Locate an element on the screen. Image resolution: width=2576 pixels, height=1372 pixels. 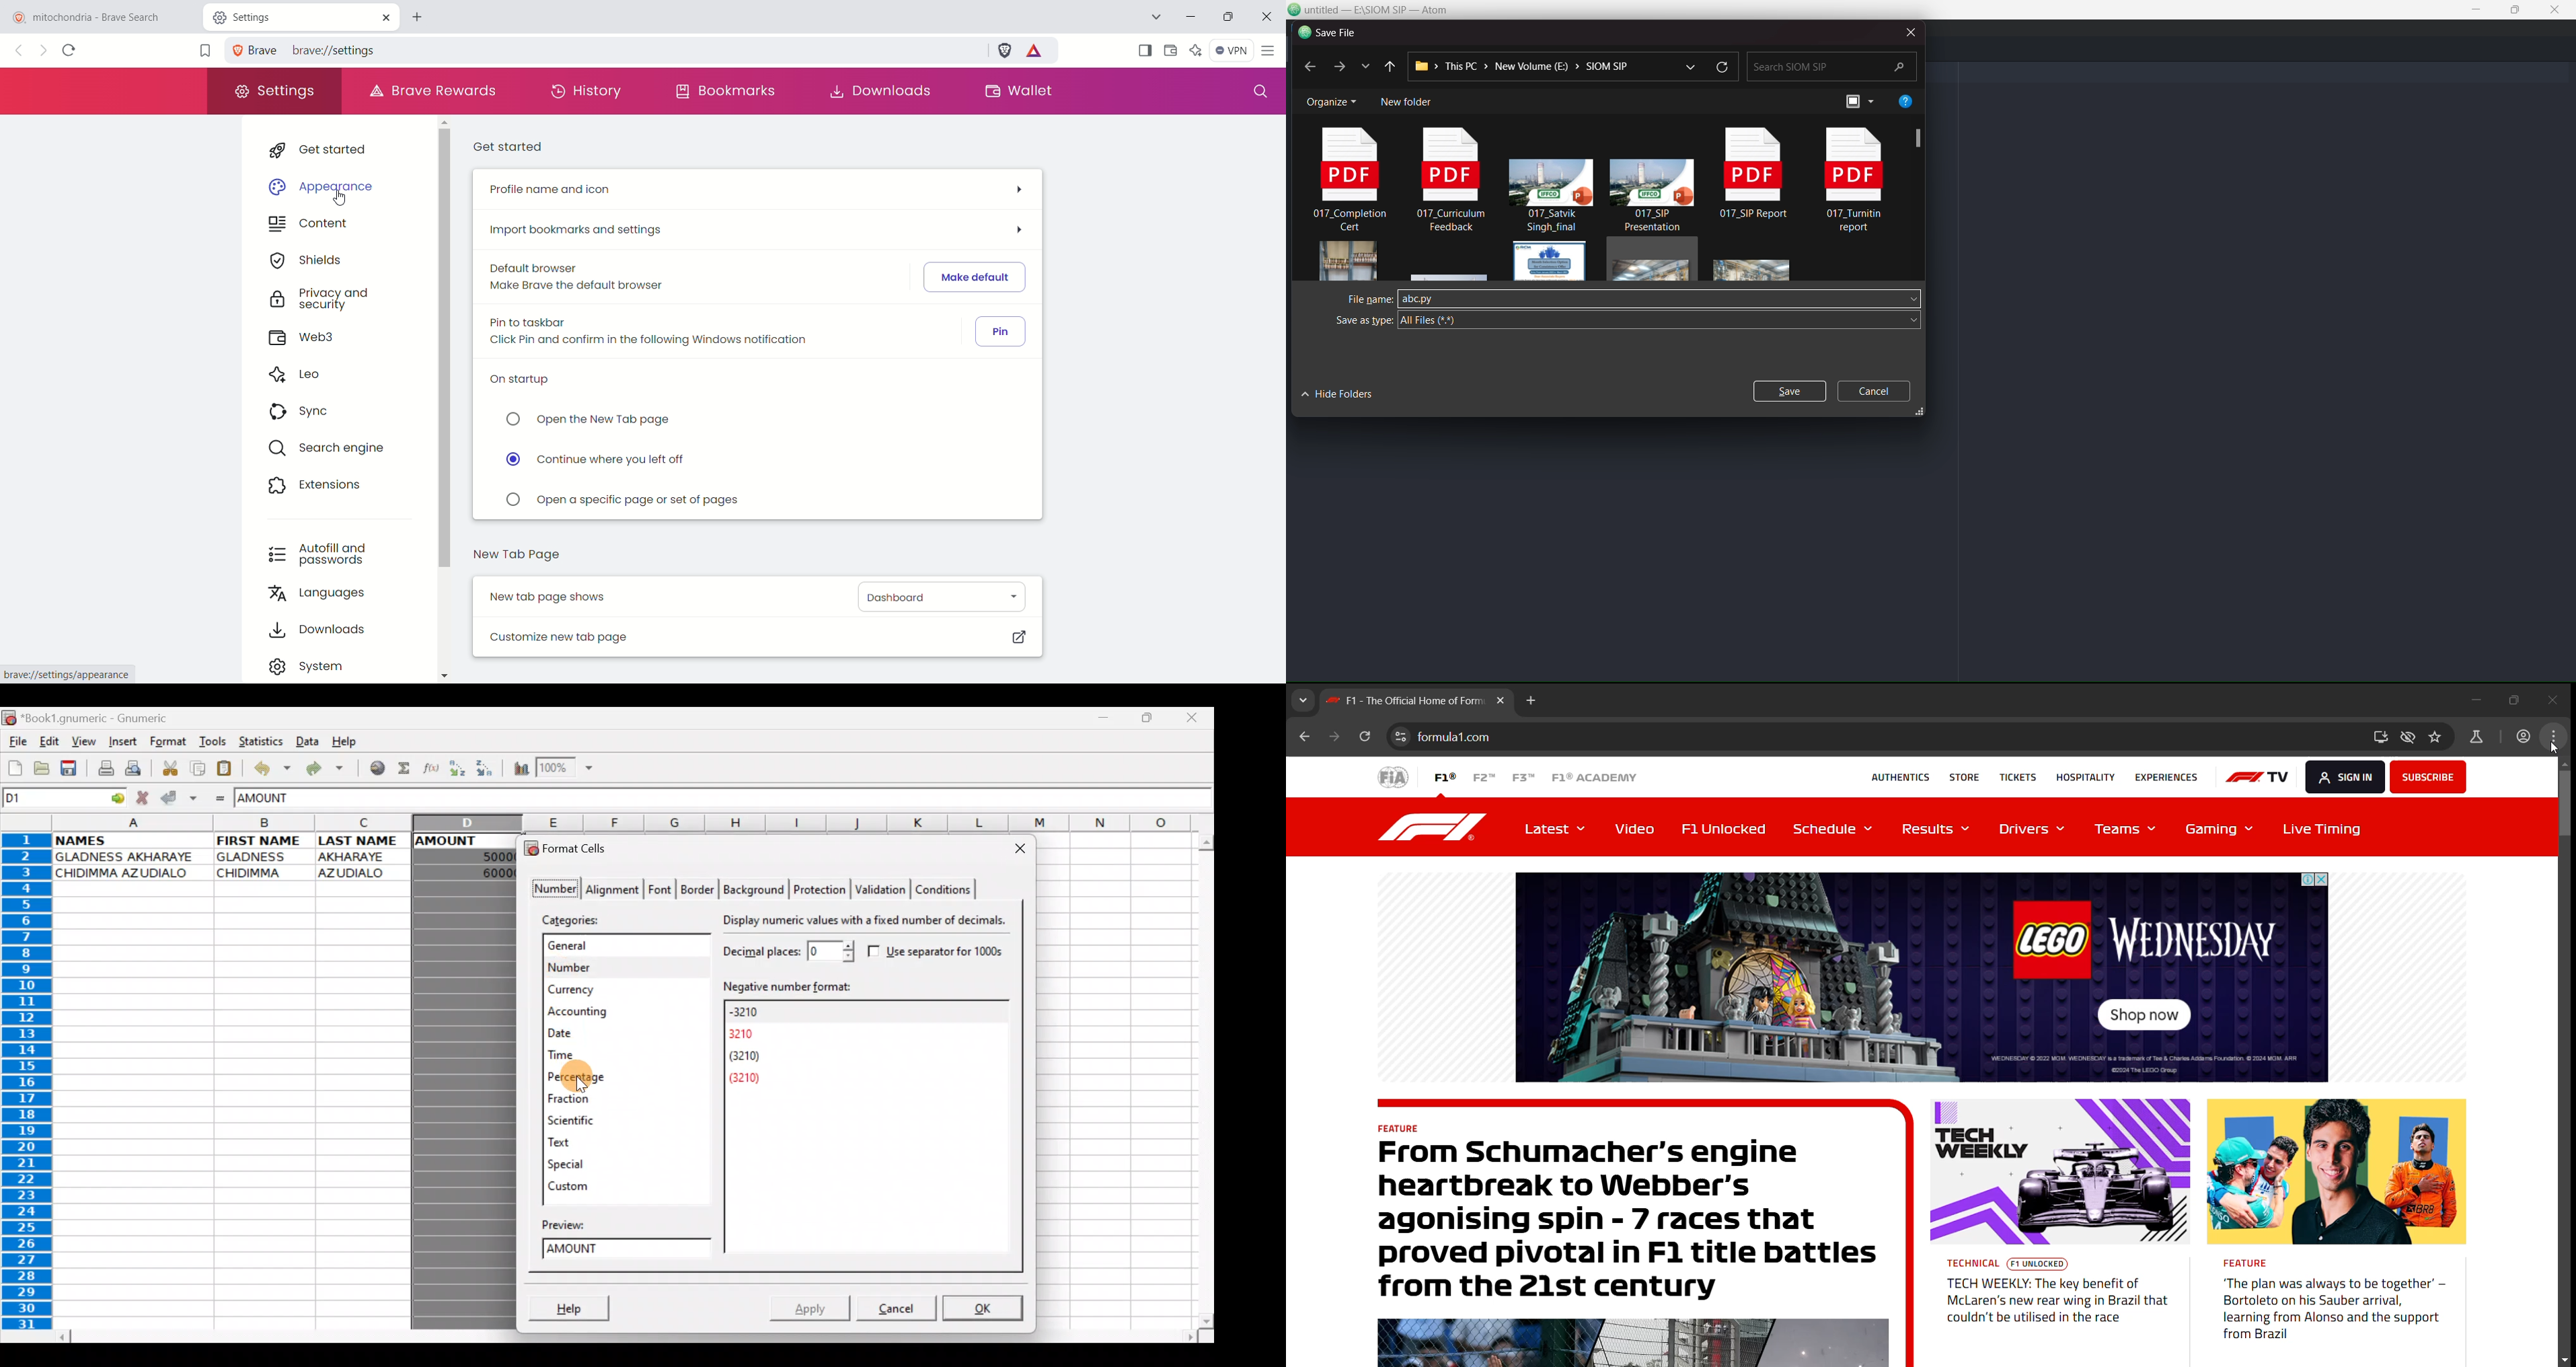
vertical scroll bar is located at coordinates (443, 402).